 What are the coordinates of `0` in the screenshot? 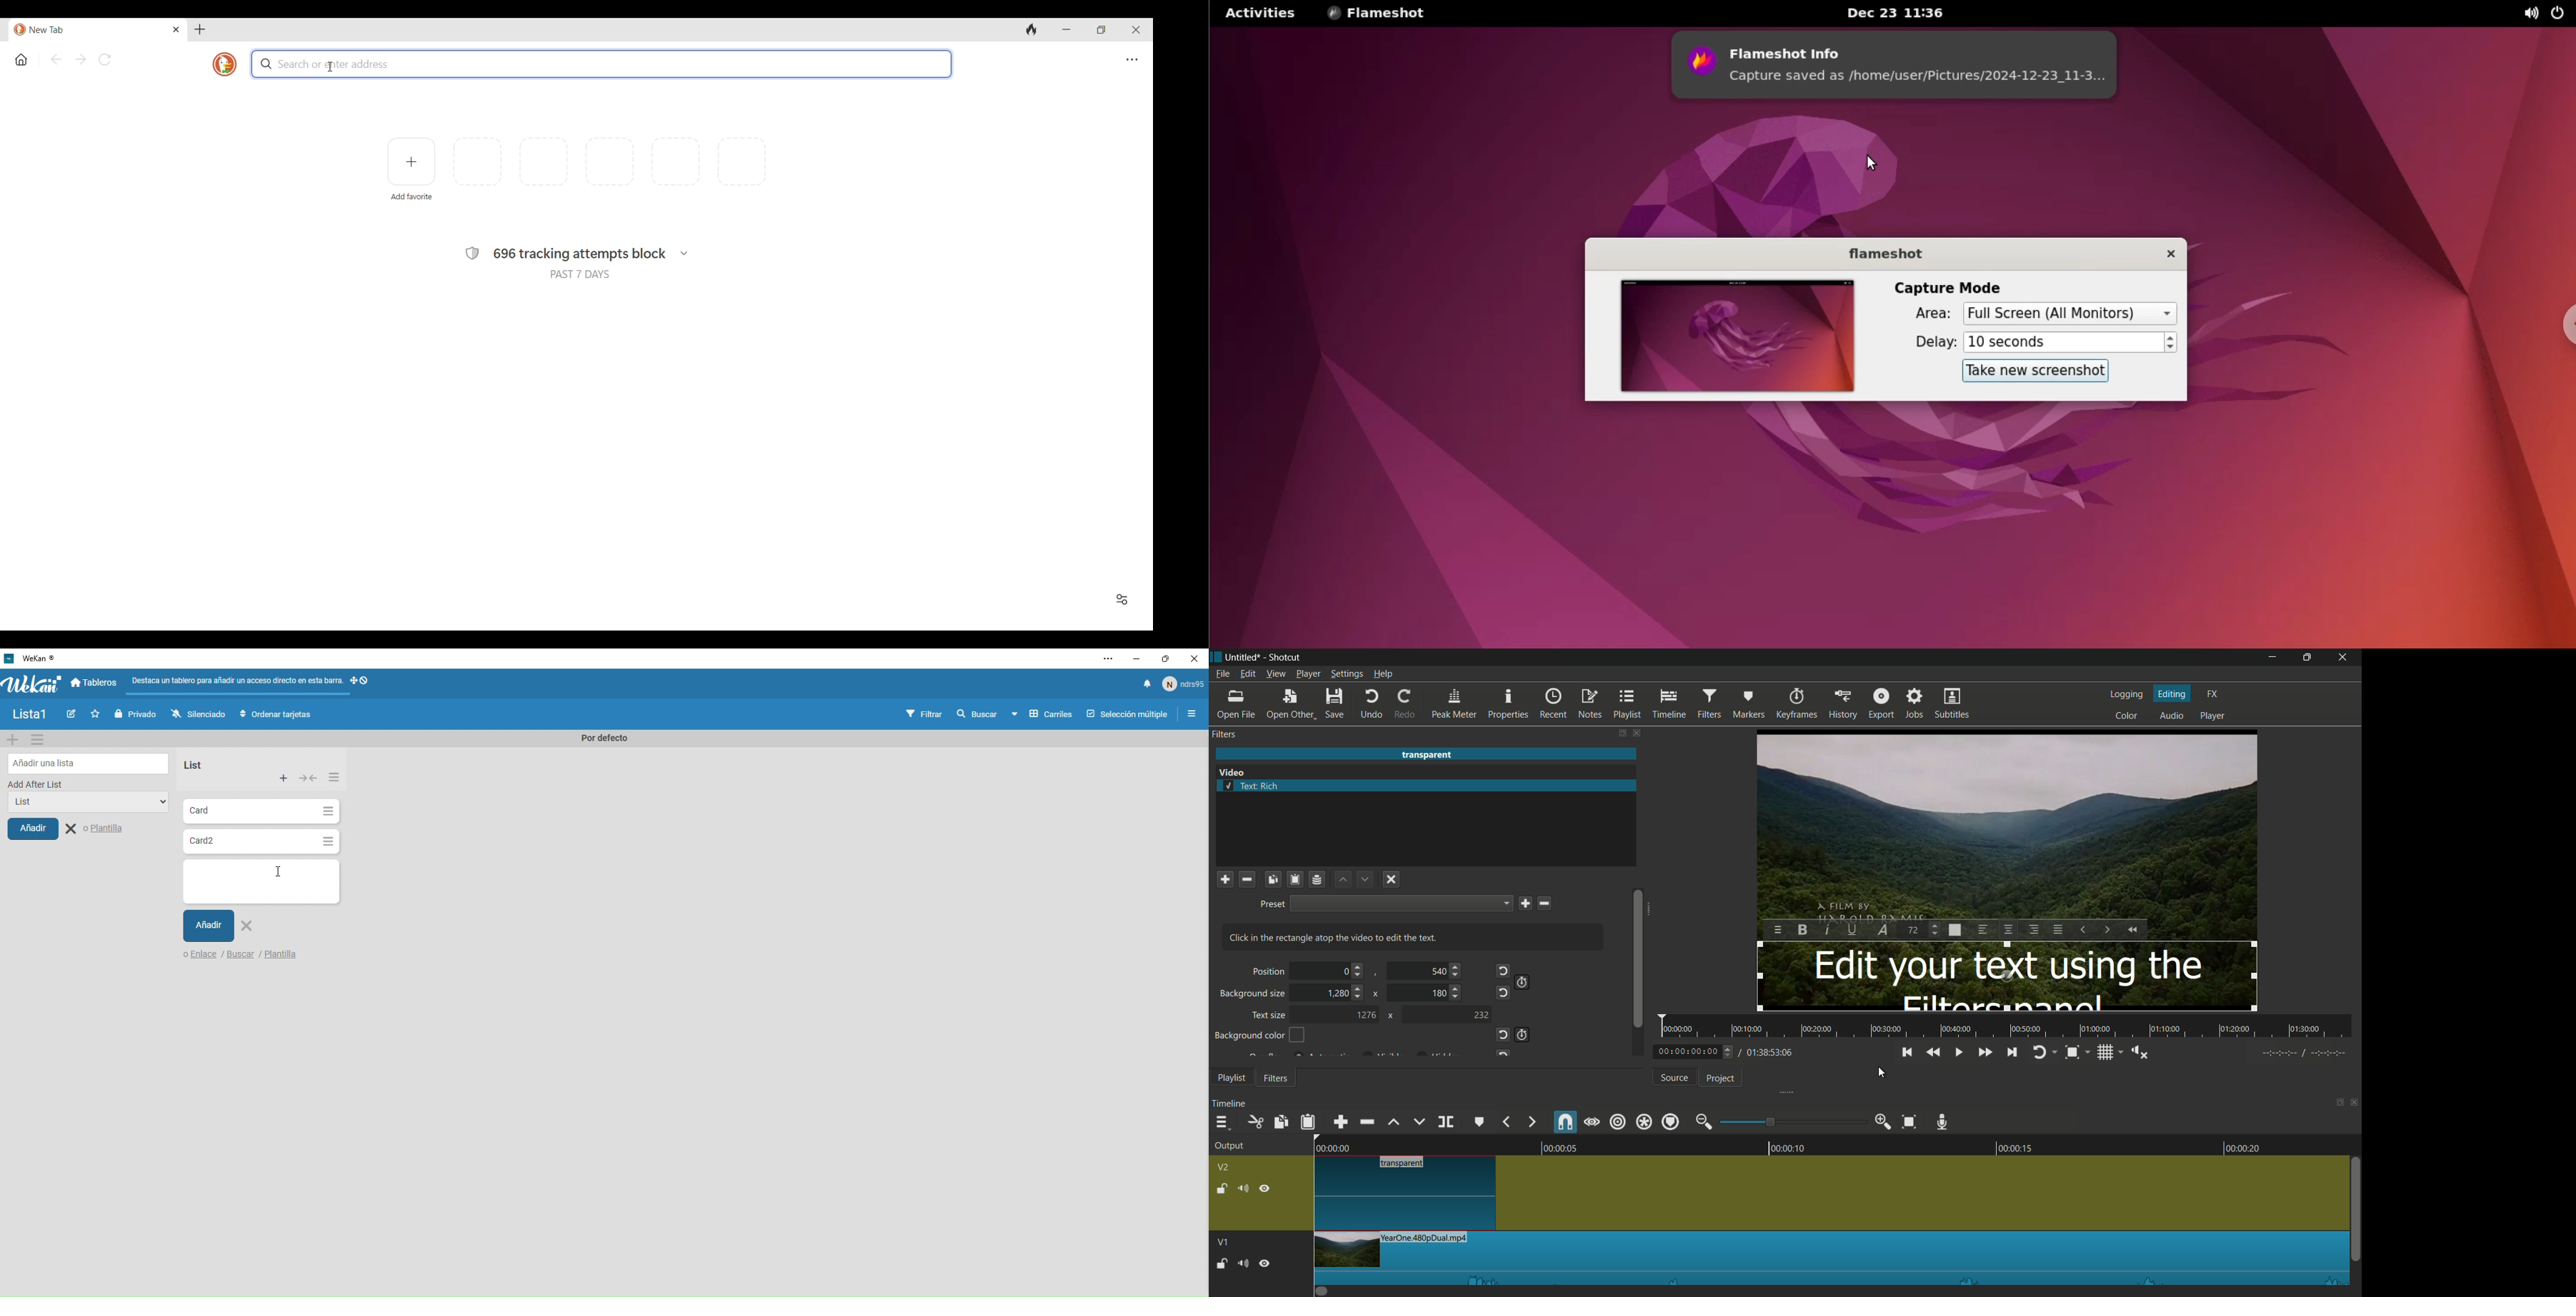 It's located at (1345, 972).